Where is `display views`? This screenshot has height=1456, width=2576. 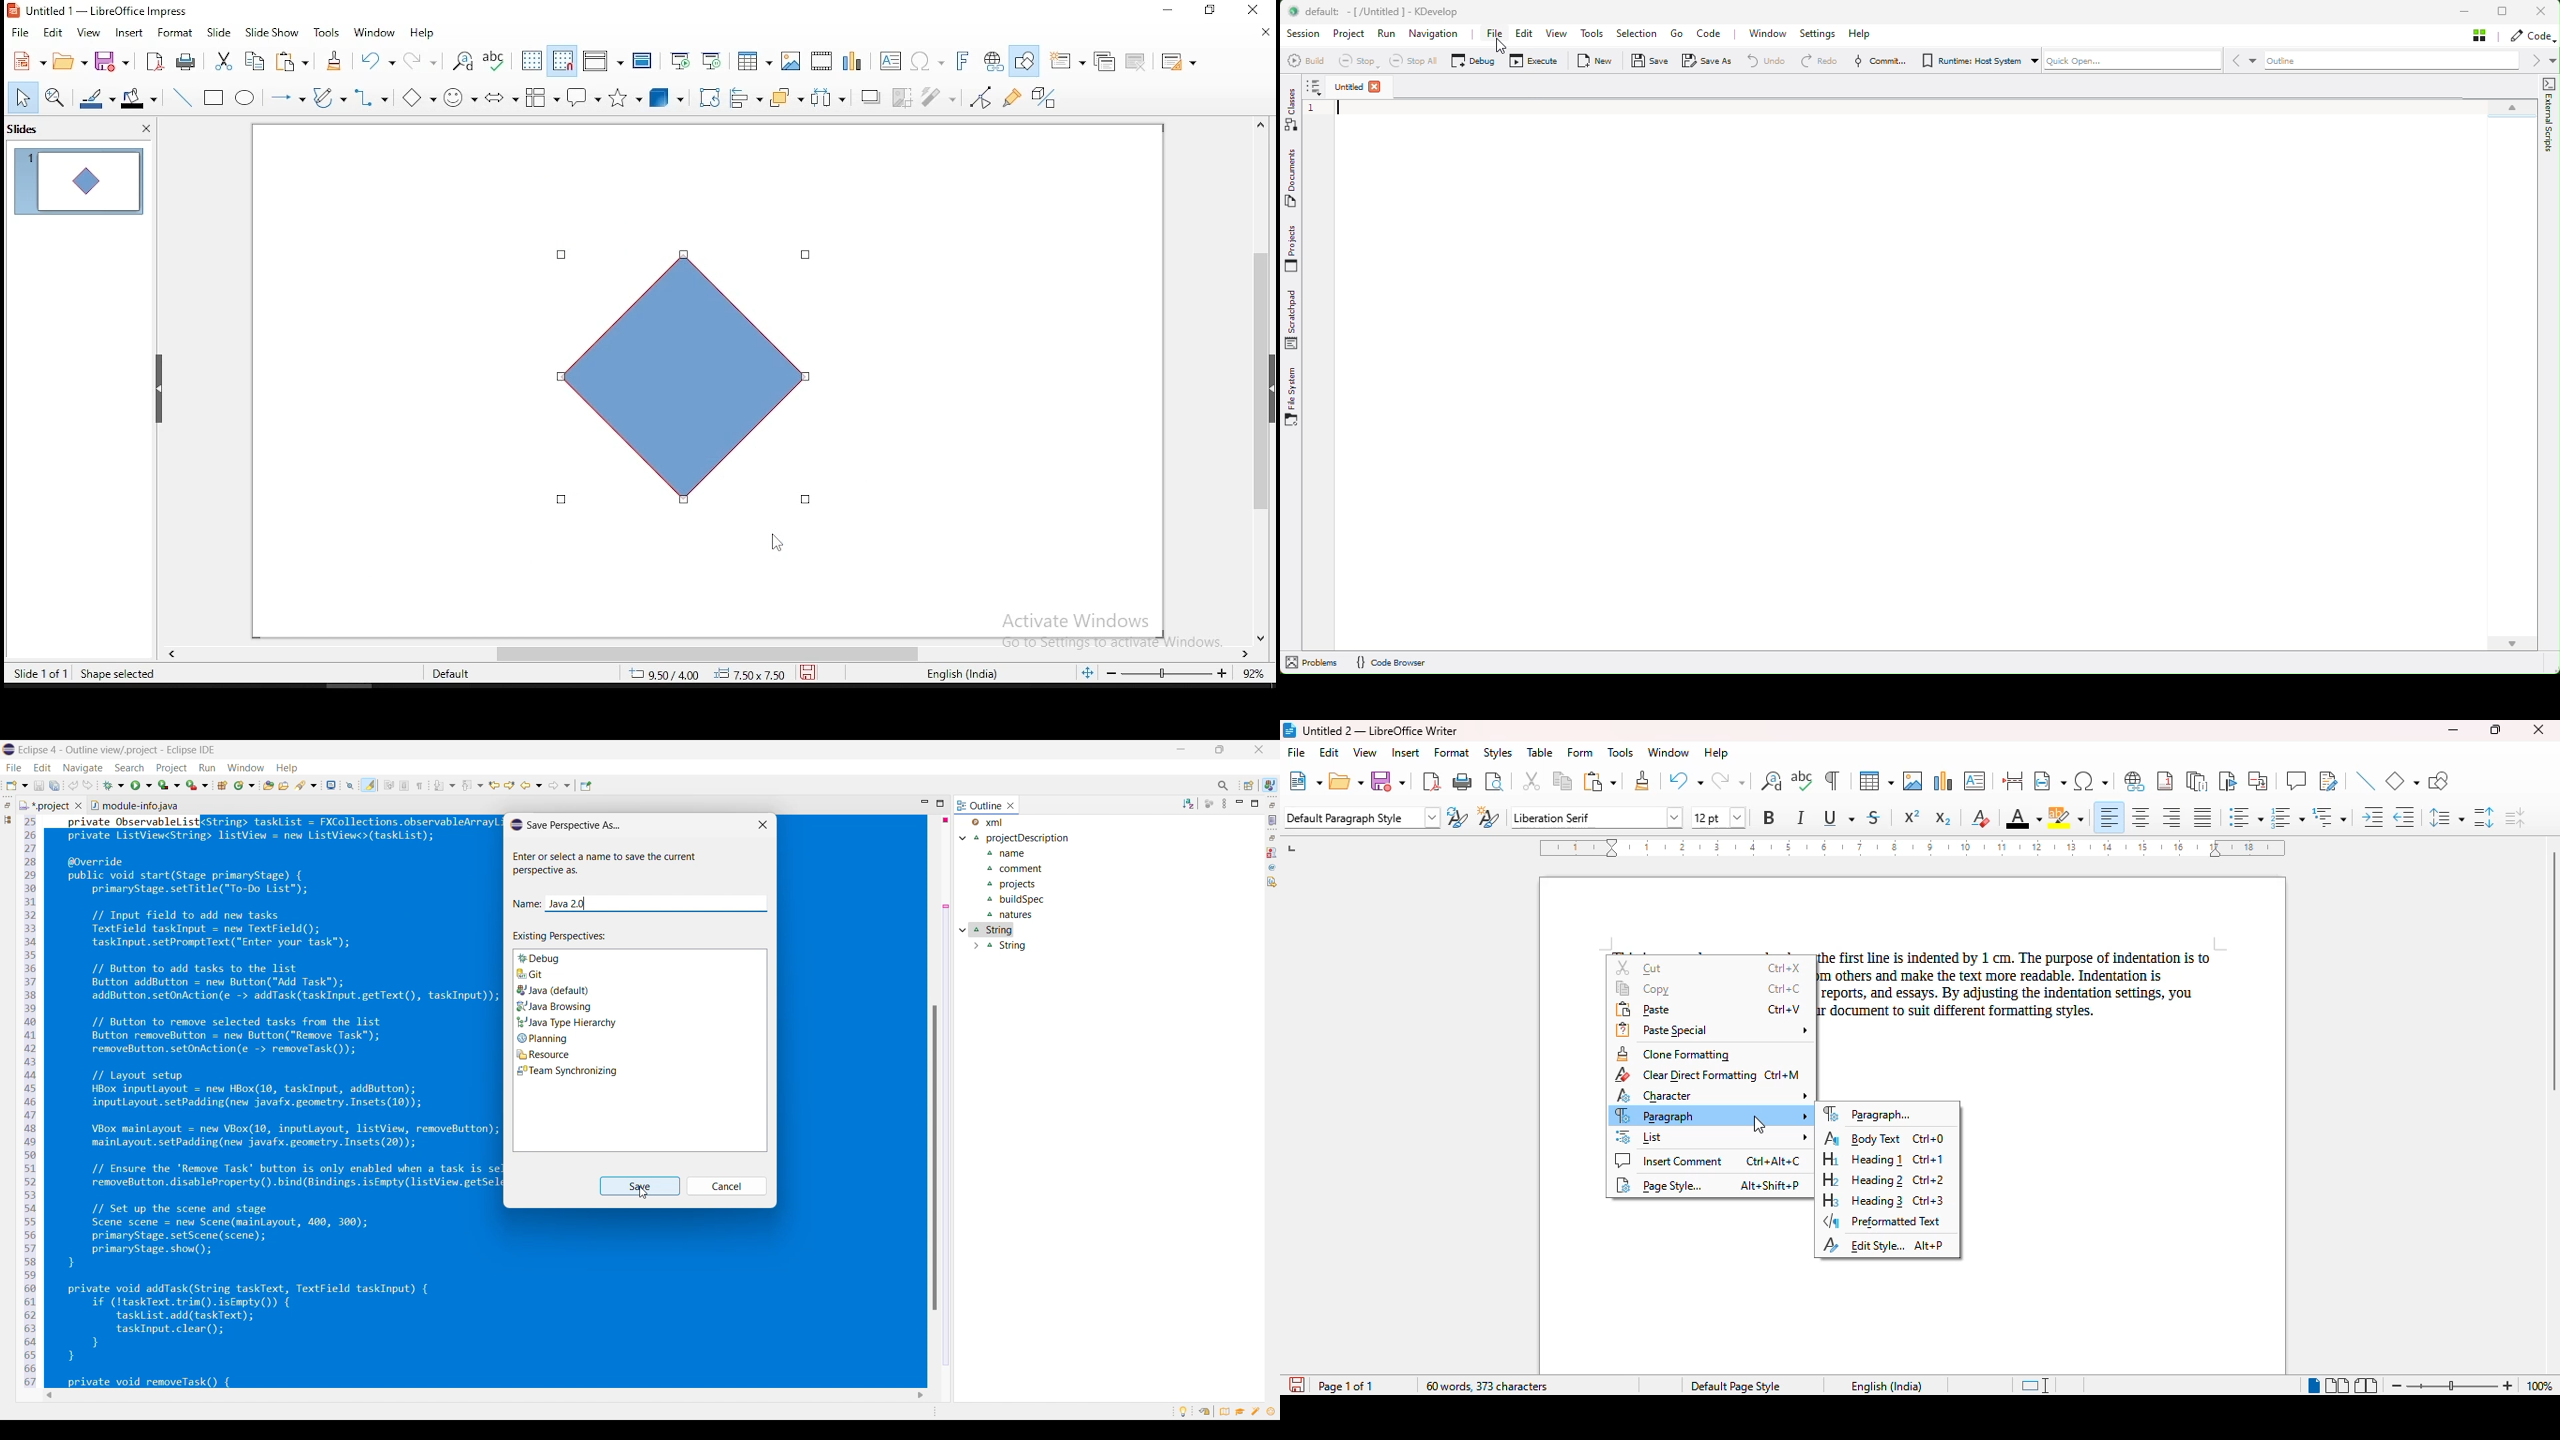
display views is located at coordinates (602, 60).